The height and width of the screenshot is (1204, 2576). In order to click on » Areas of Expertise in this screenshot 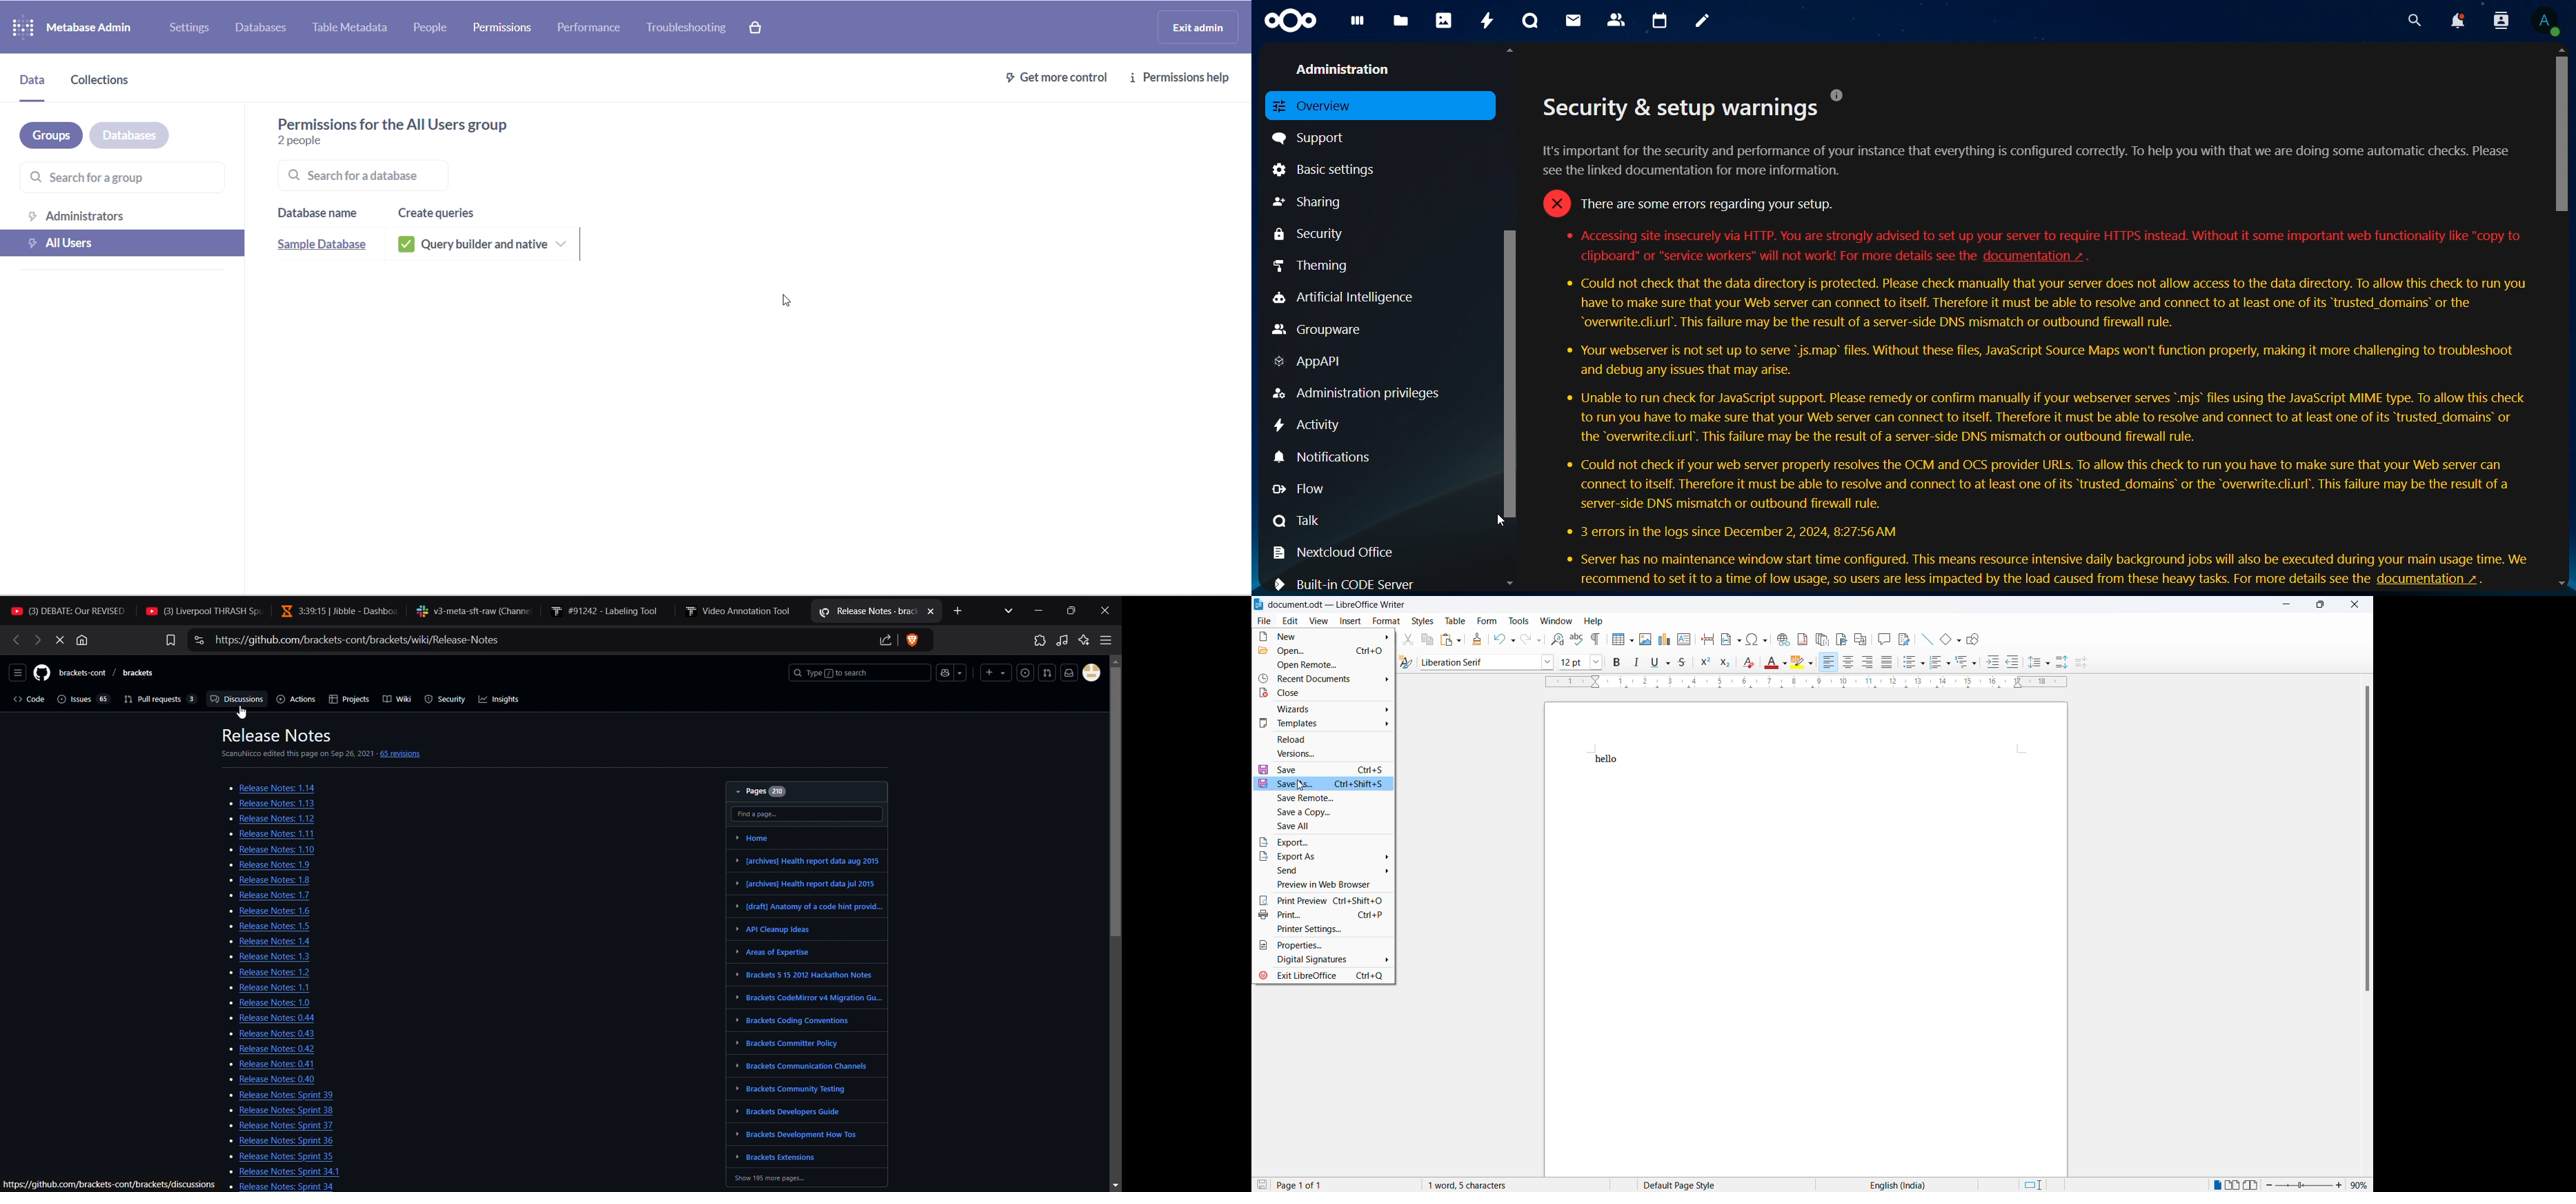, I will do `click(777, 952)`.